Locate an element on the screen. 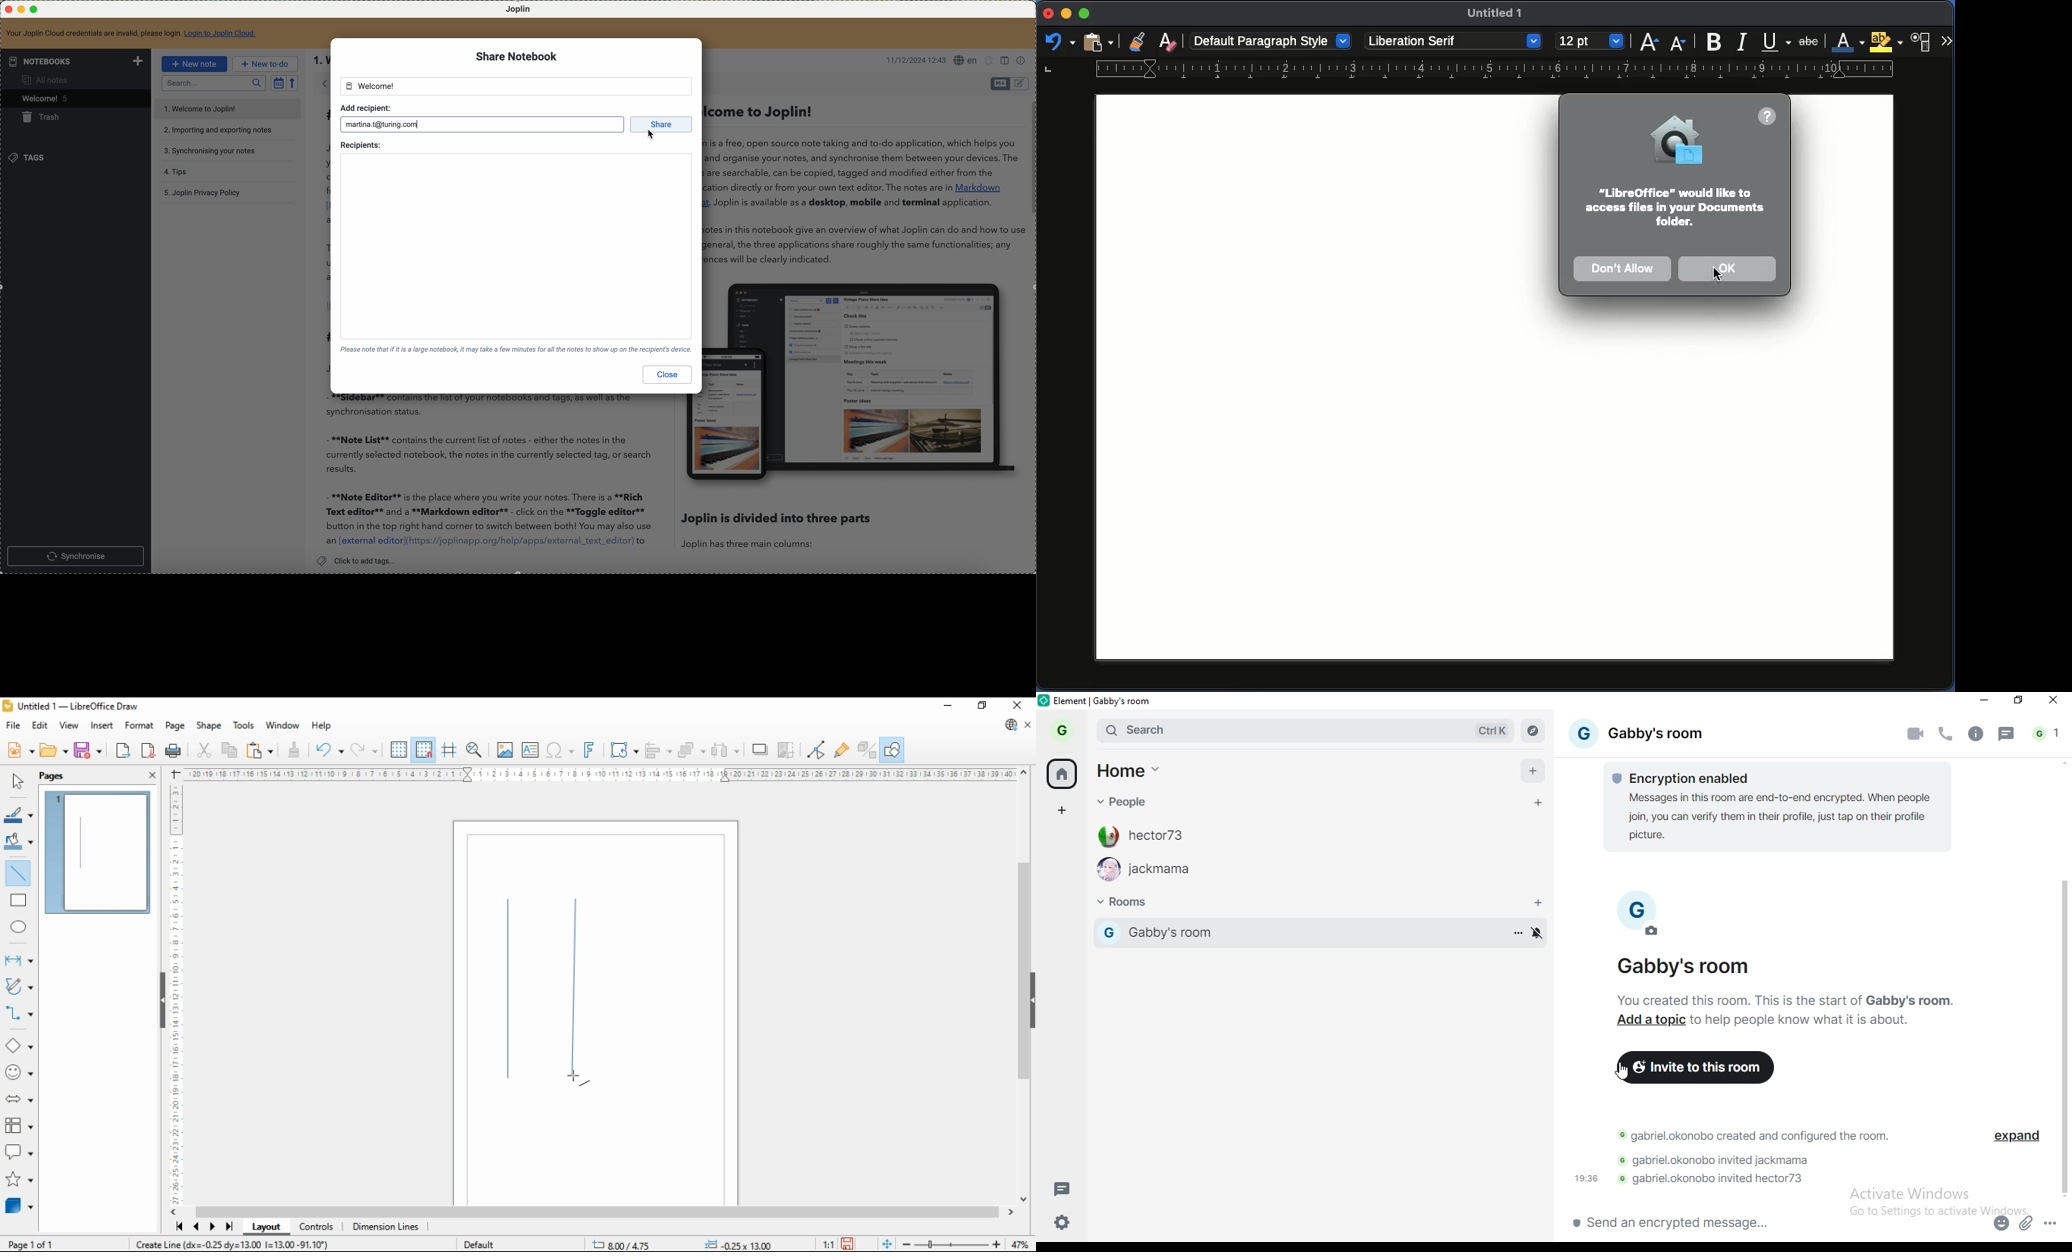  file is located at coordinates (15, 725).